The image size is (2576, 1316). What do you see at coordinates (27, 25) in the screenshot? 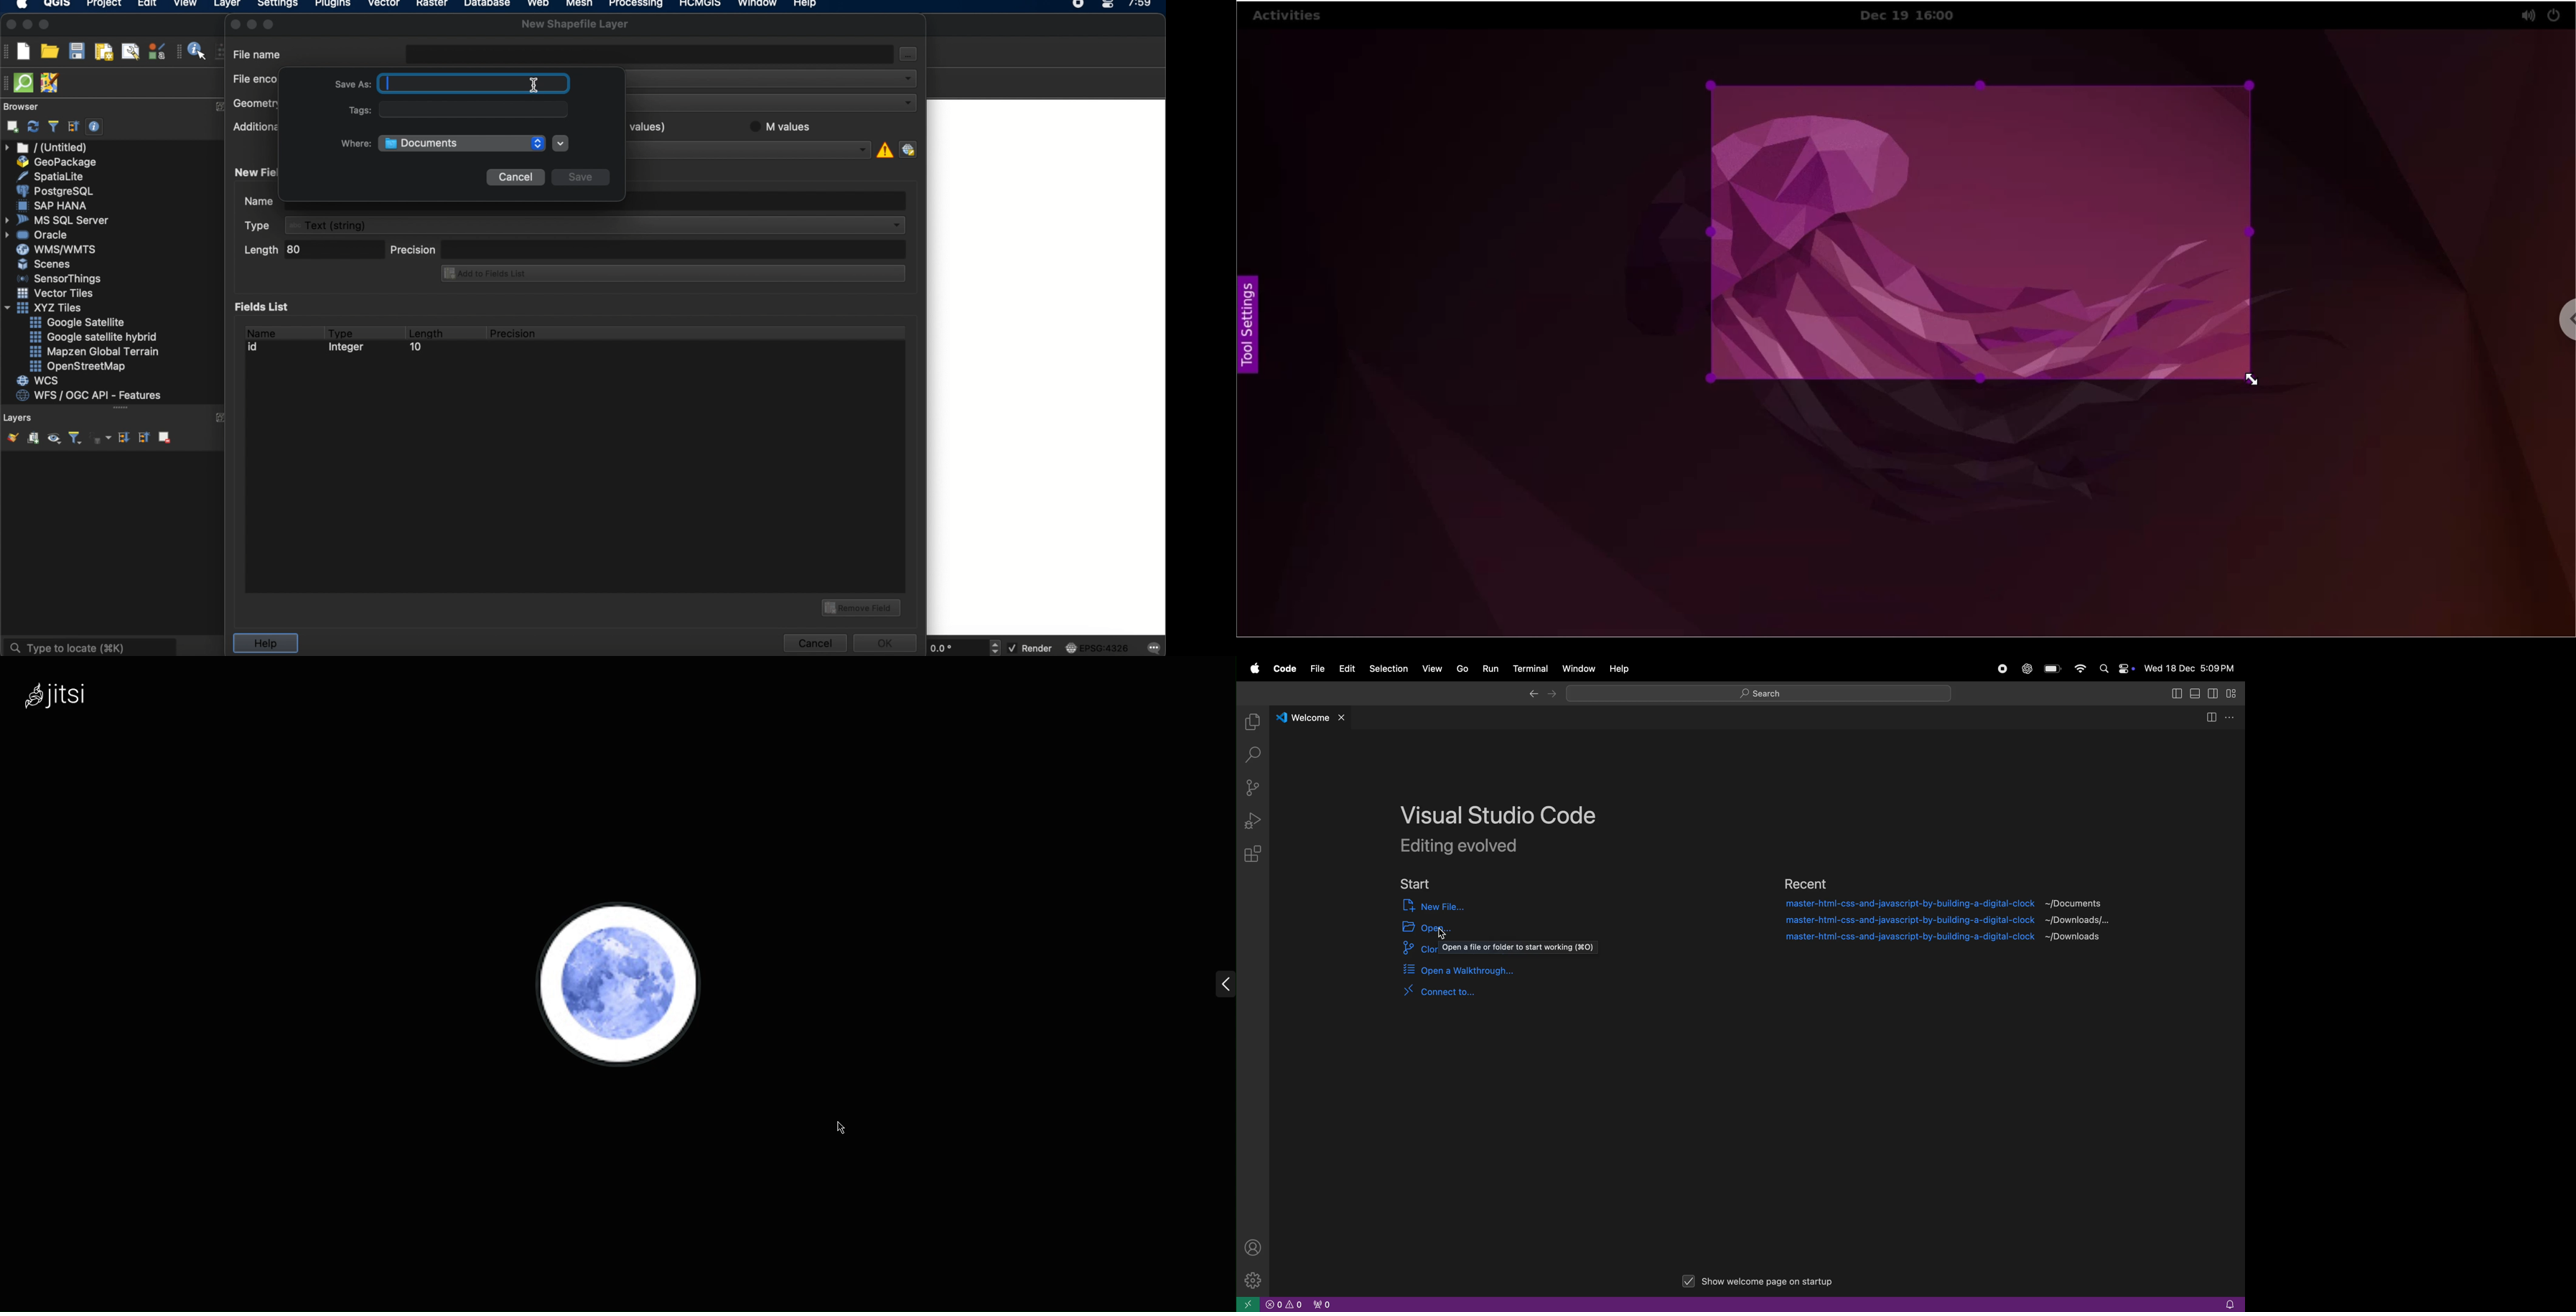
I see `minimize` at bounding box center [27, 25].